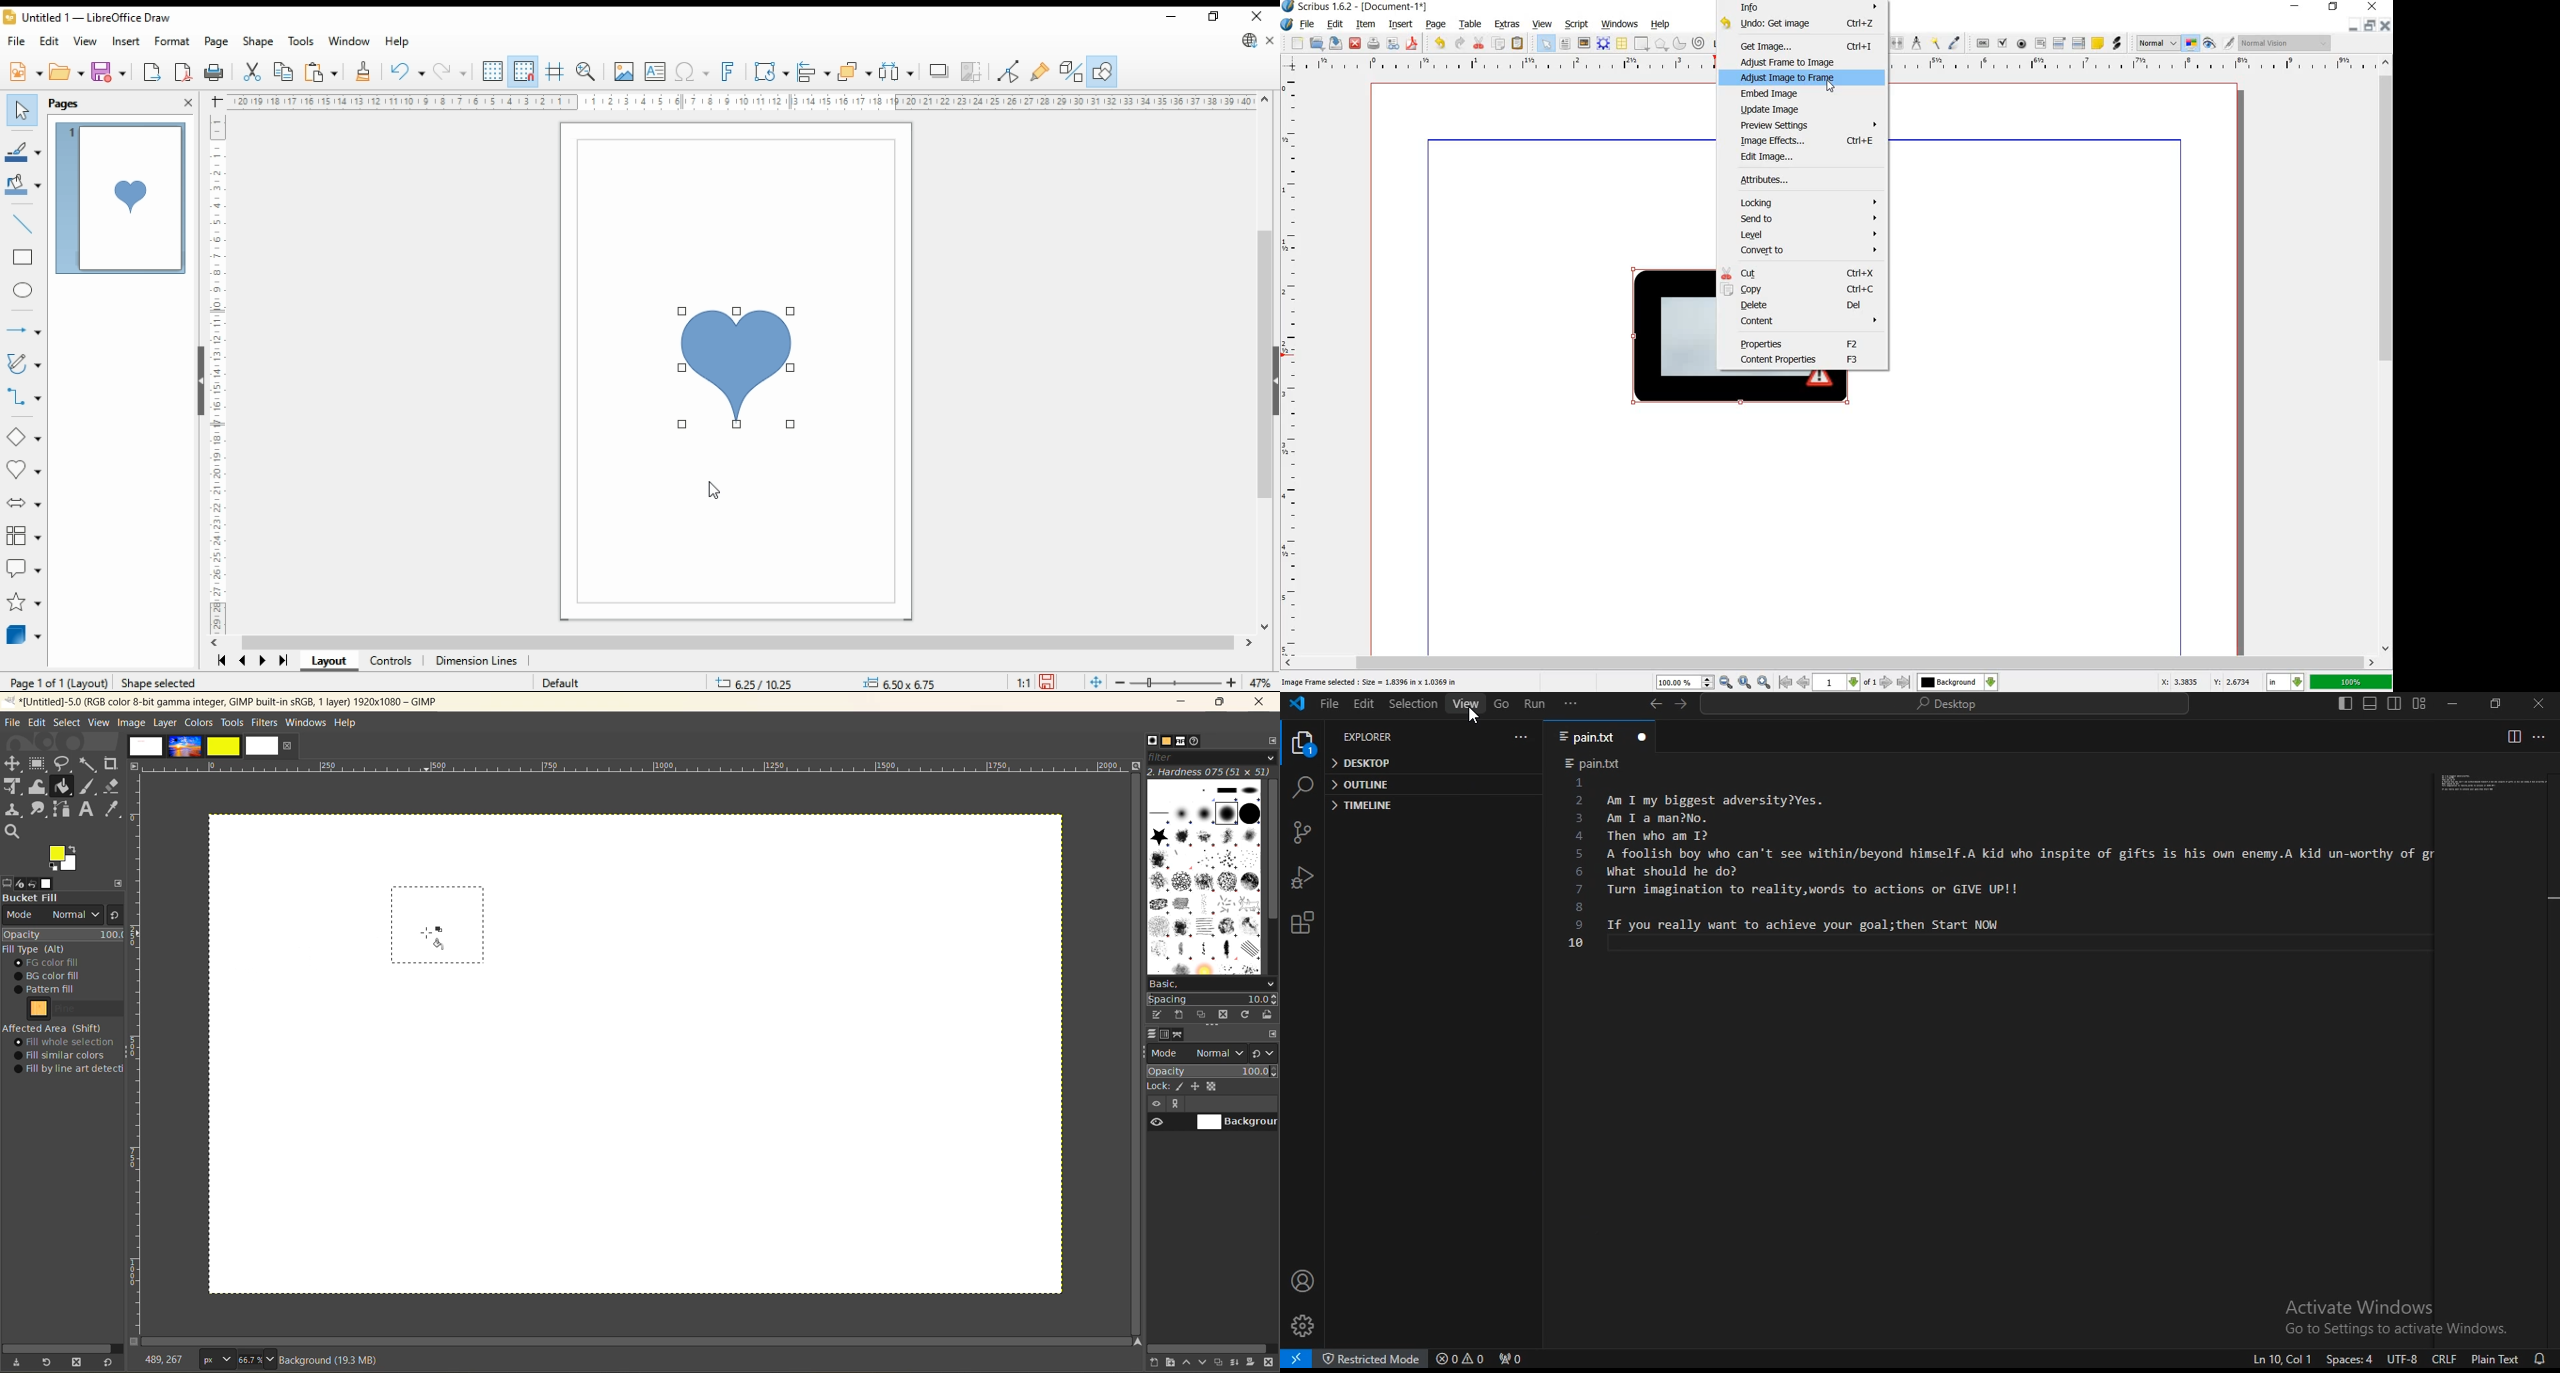 This screenshot has width=2576, height=1400. I want to click on undo, so click(405, 70).